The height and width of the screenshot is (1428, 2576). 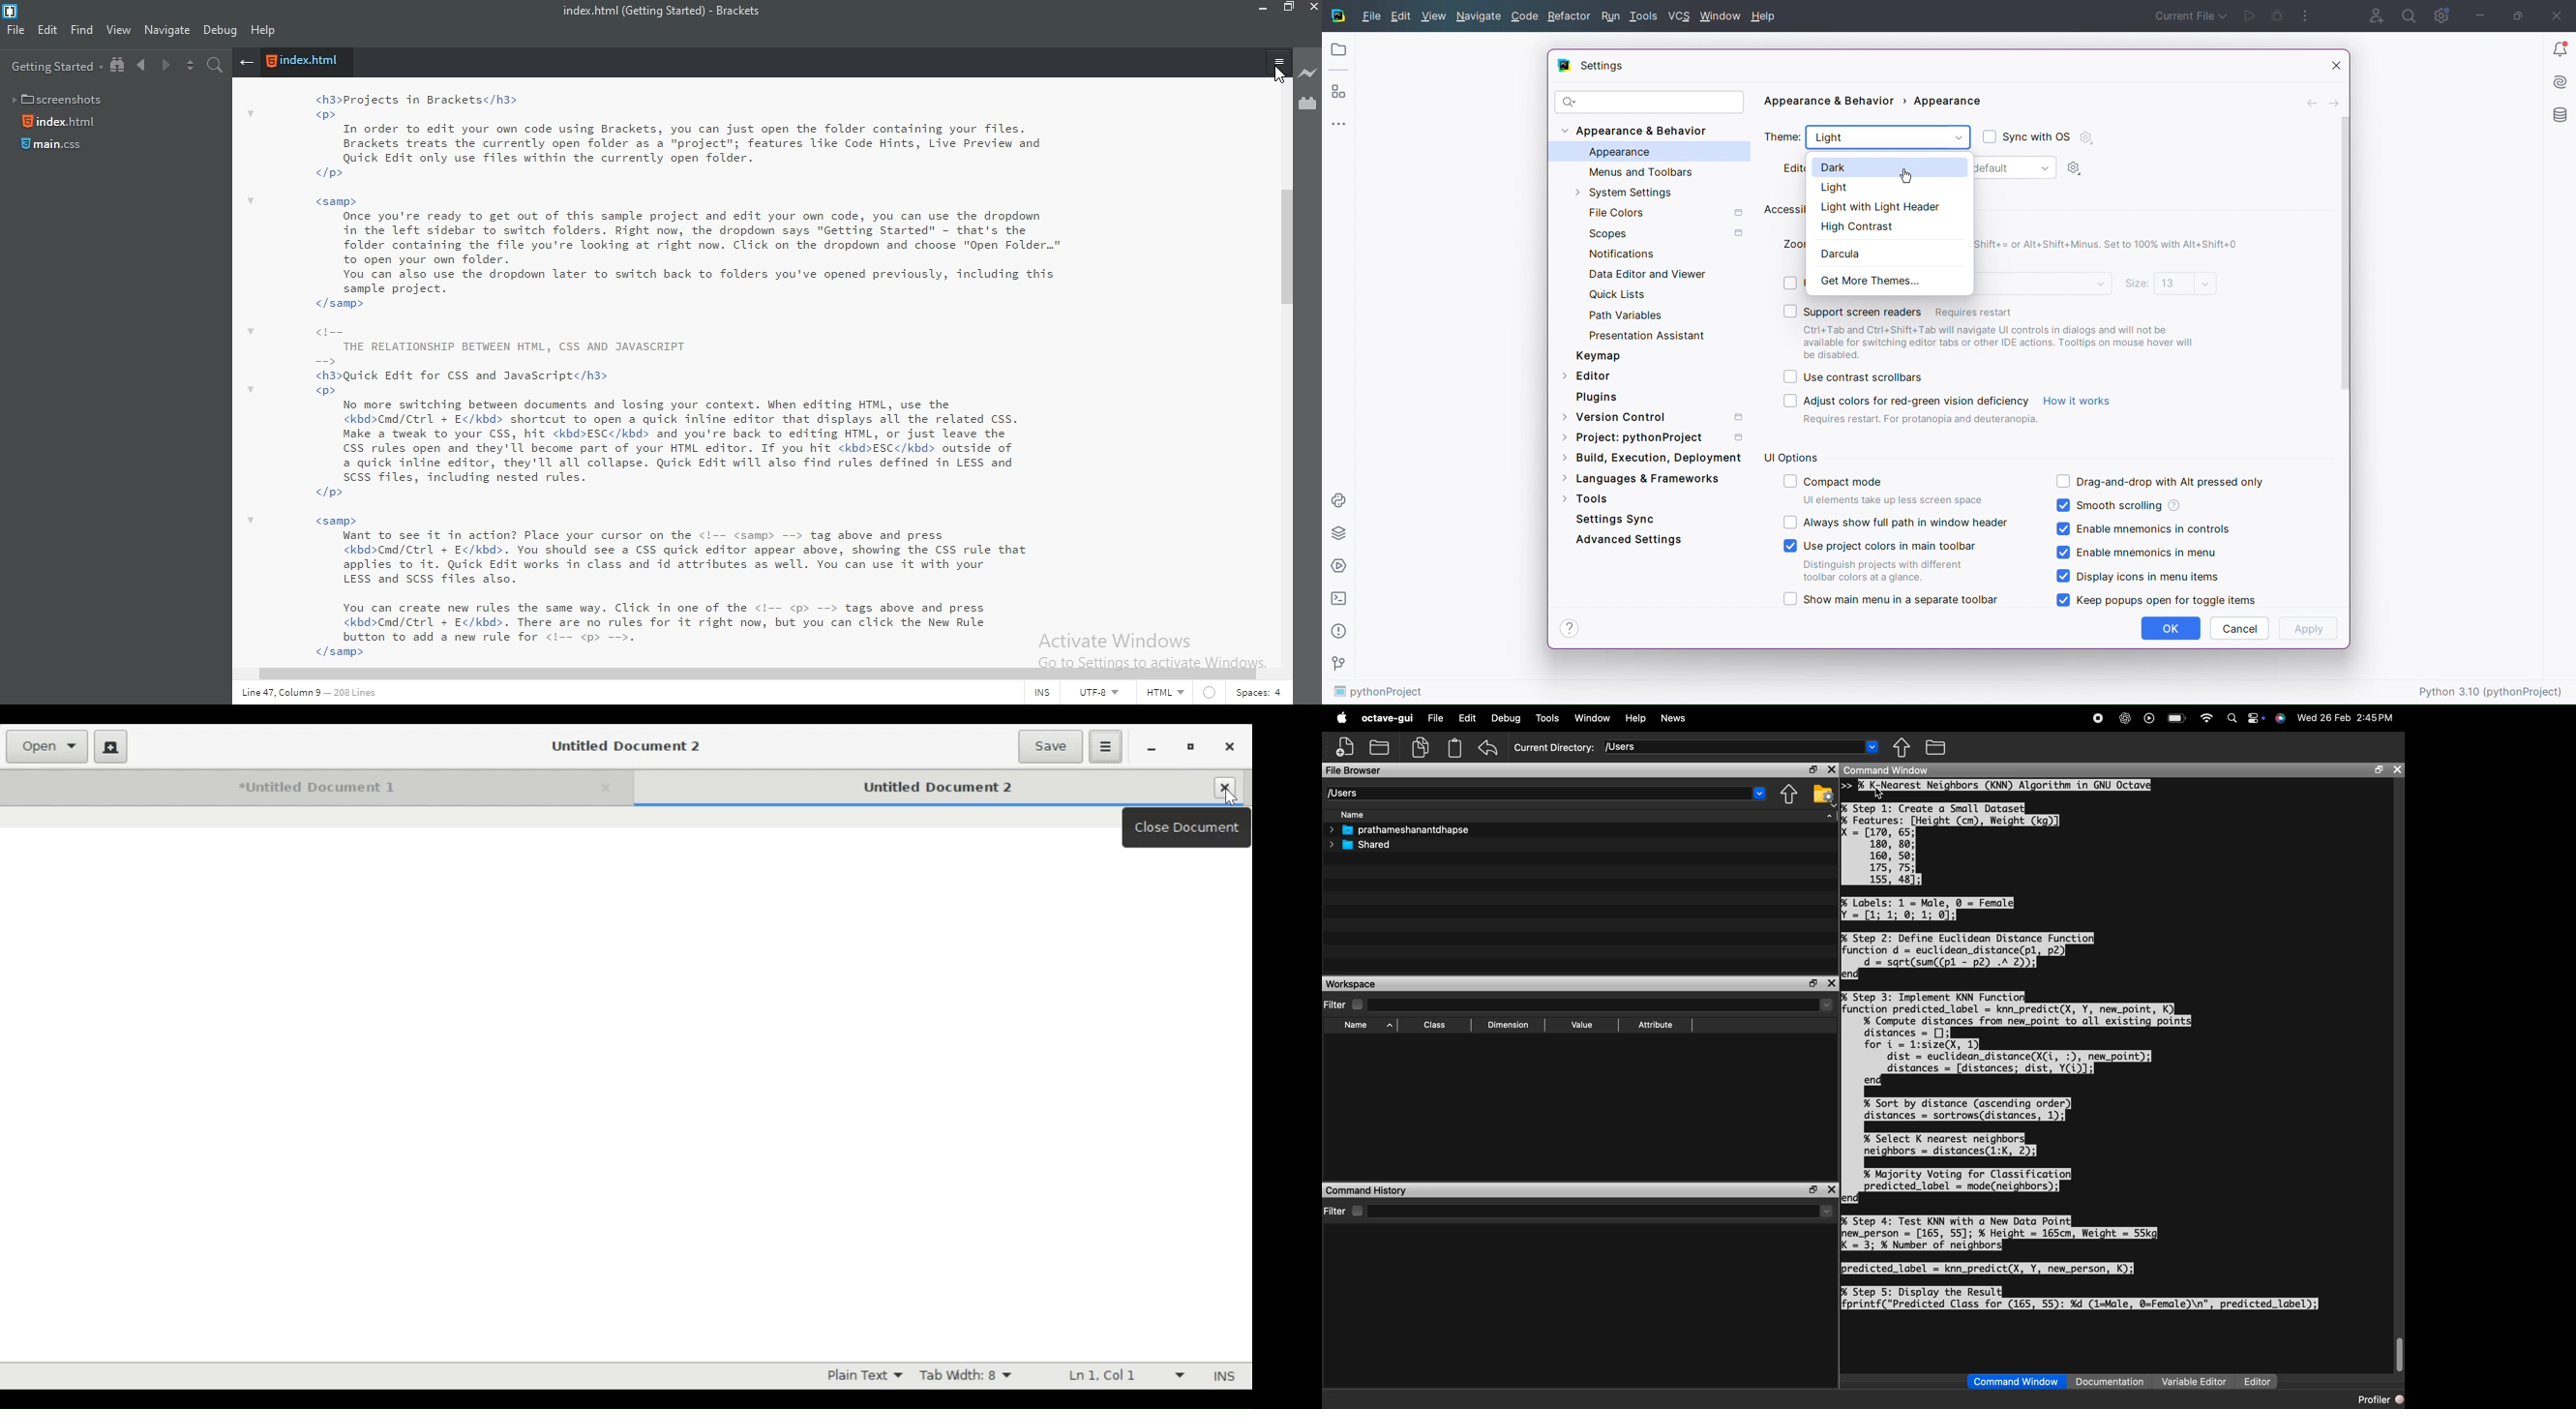 What do you see at coordinates (1511, 1025) in the screenshot?
I see `Dimension` at bounding box center [1511, 1025].